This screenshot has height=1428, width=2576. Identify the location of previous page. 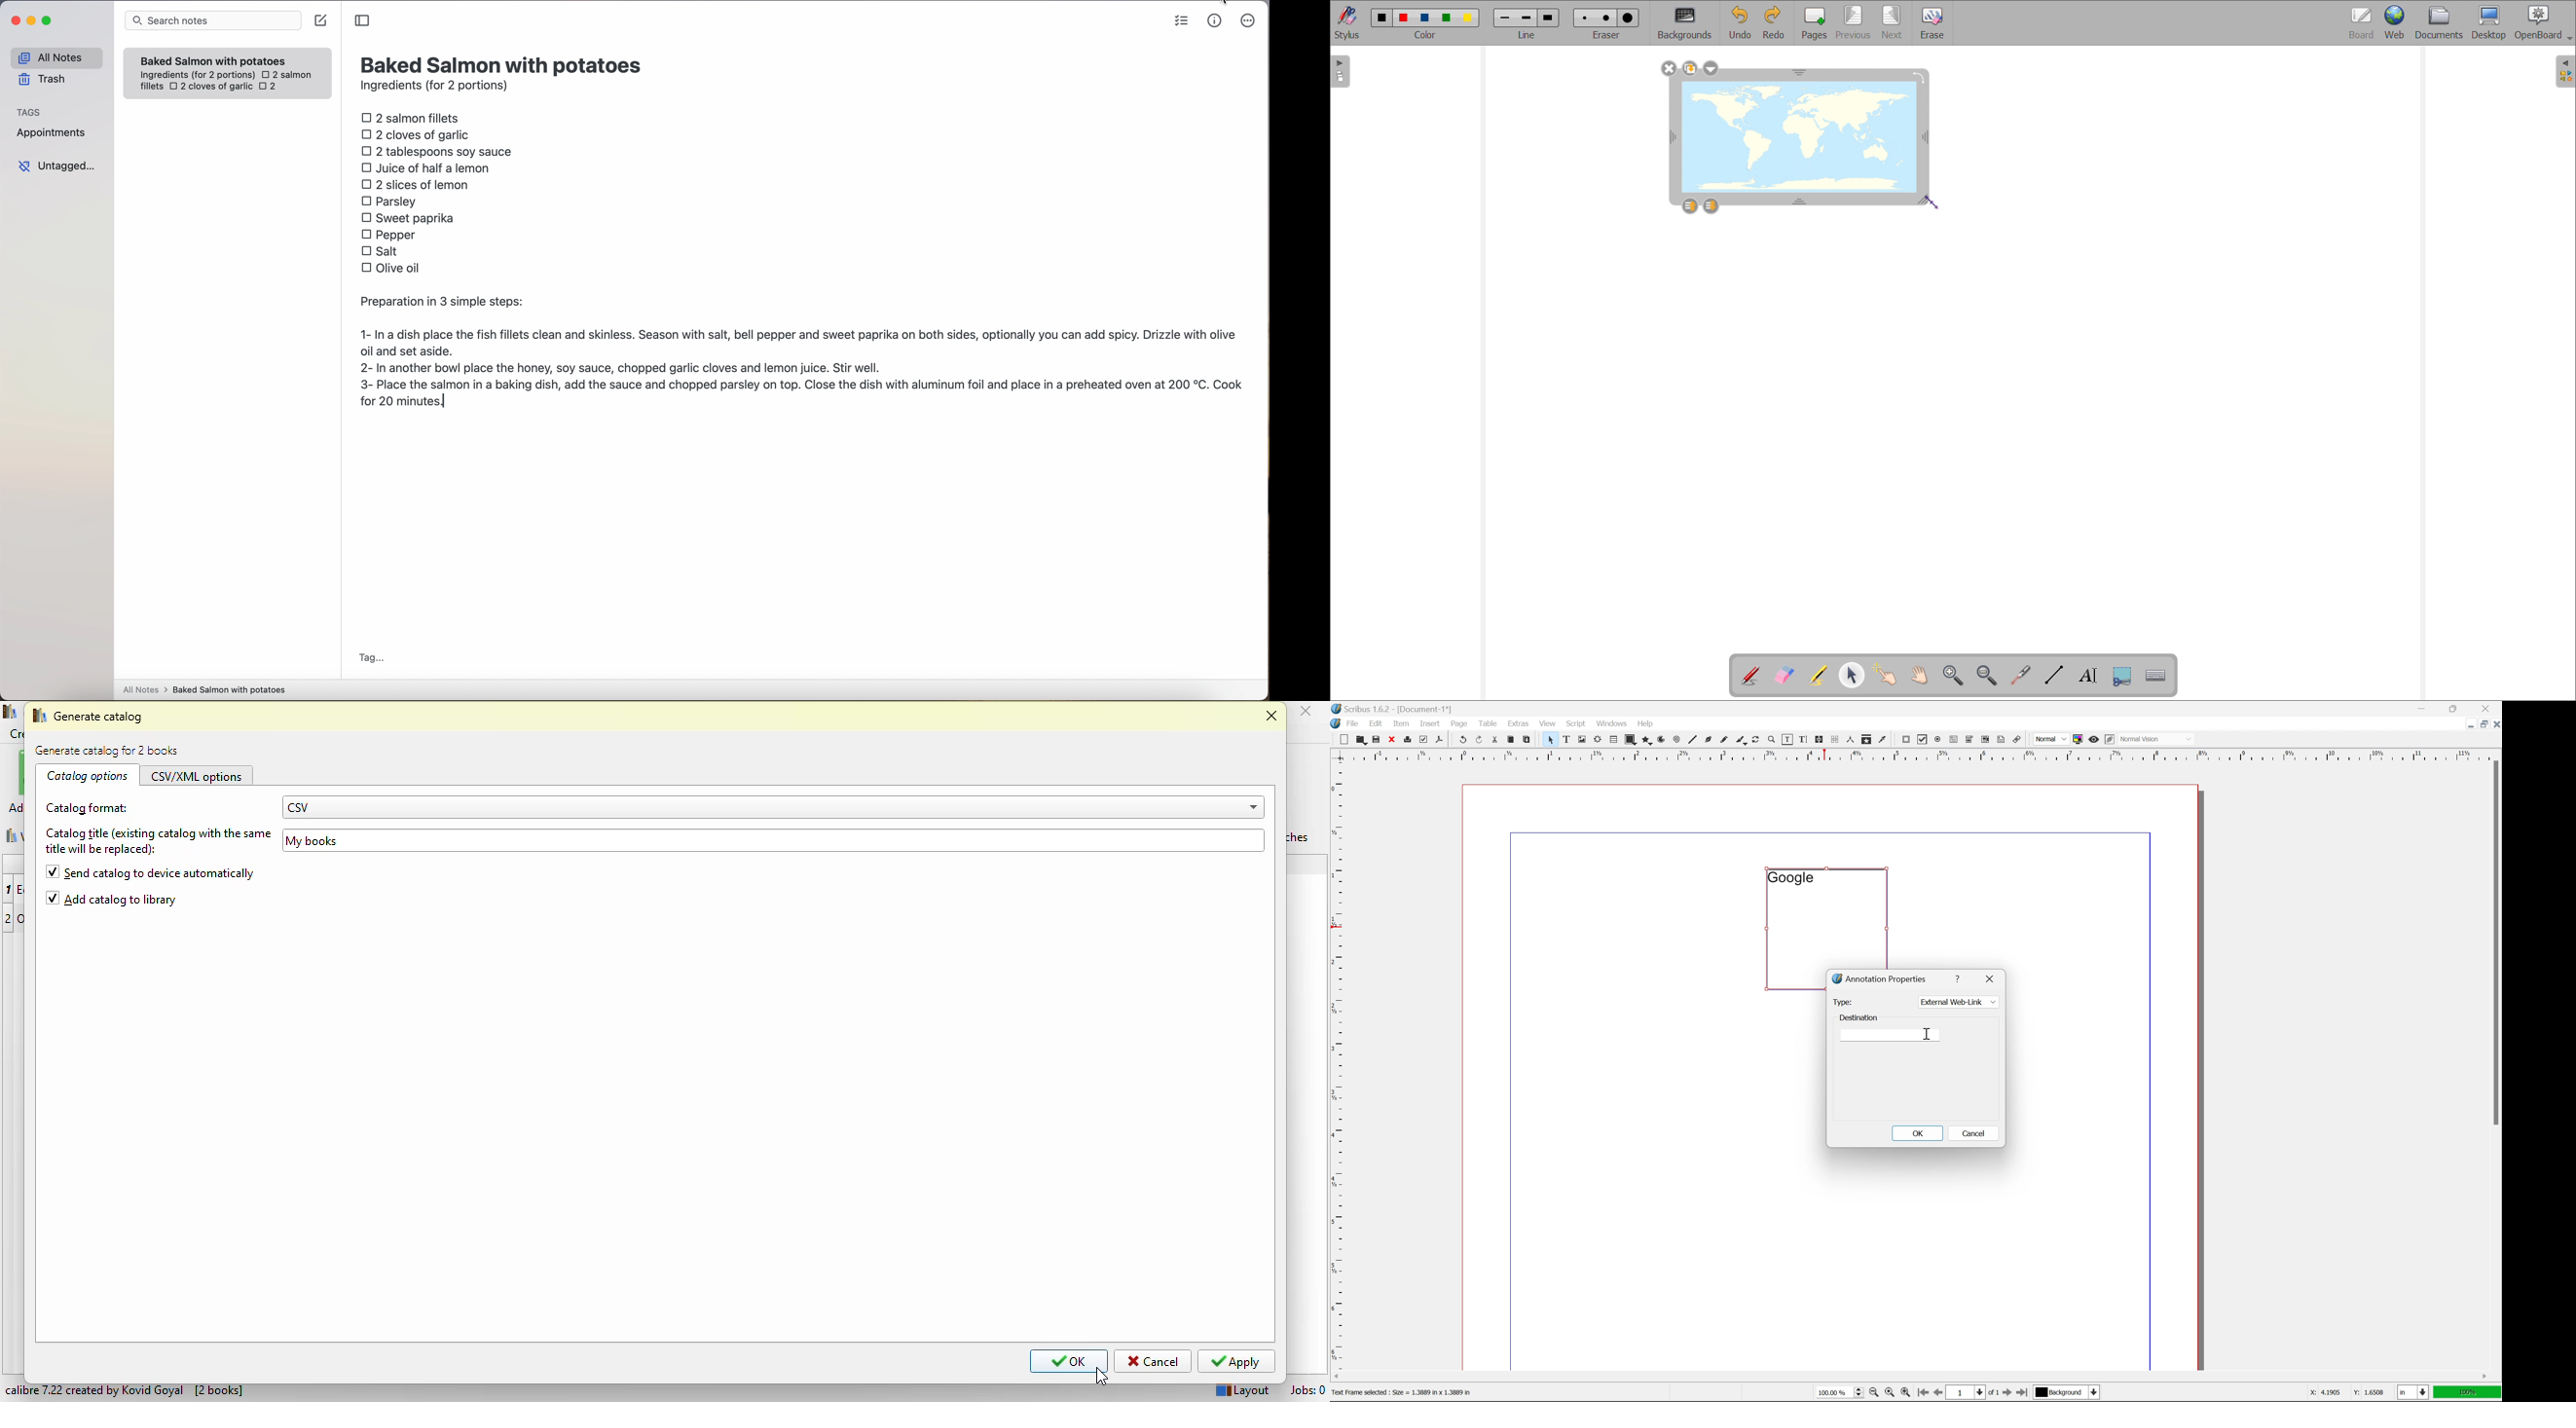
(1853, 23).